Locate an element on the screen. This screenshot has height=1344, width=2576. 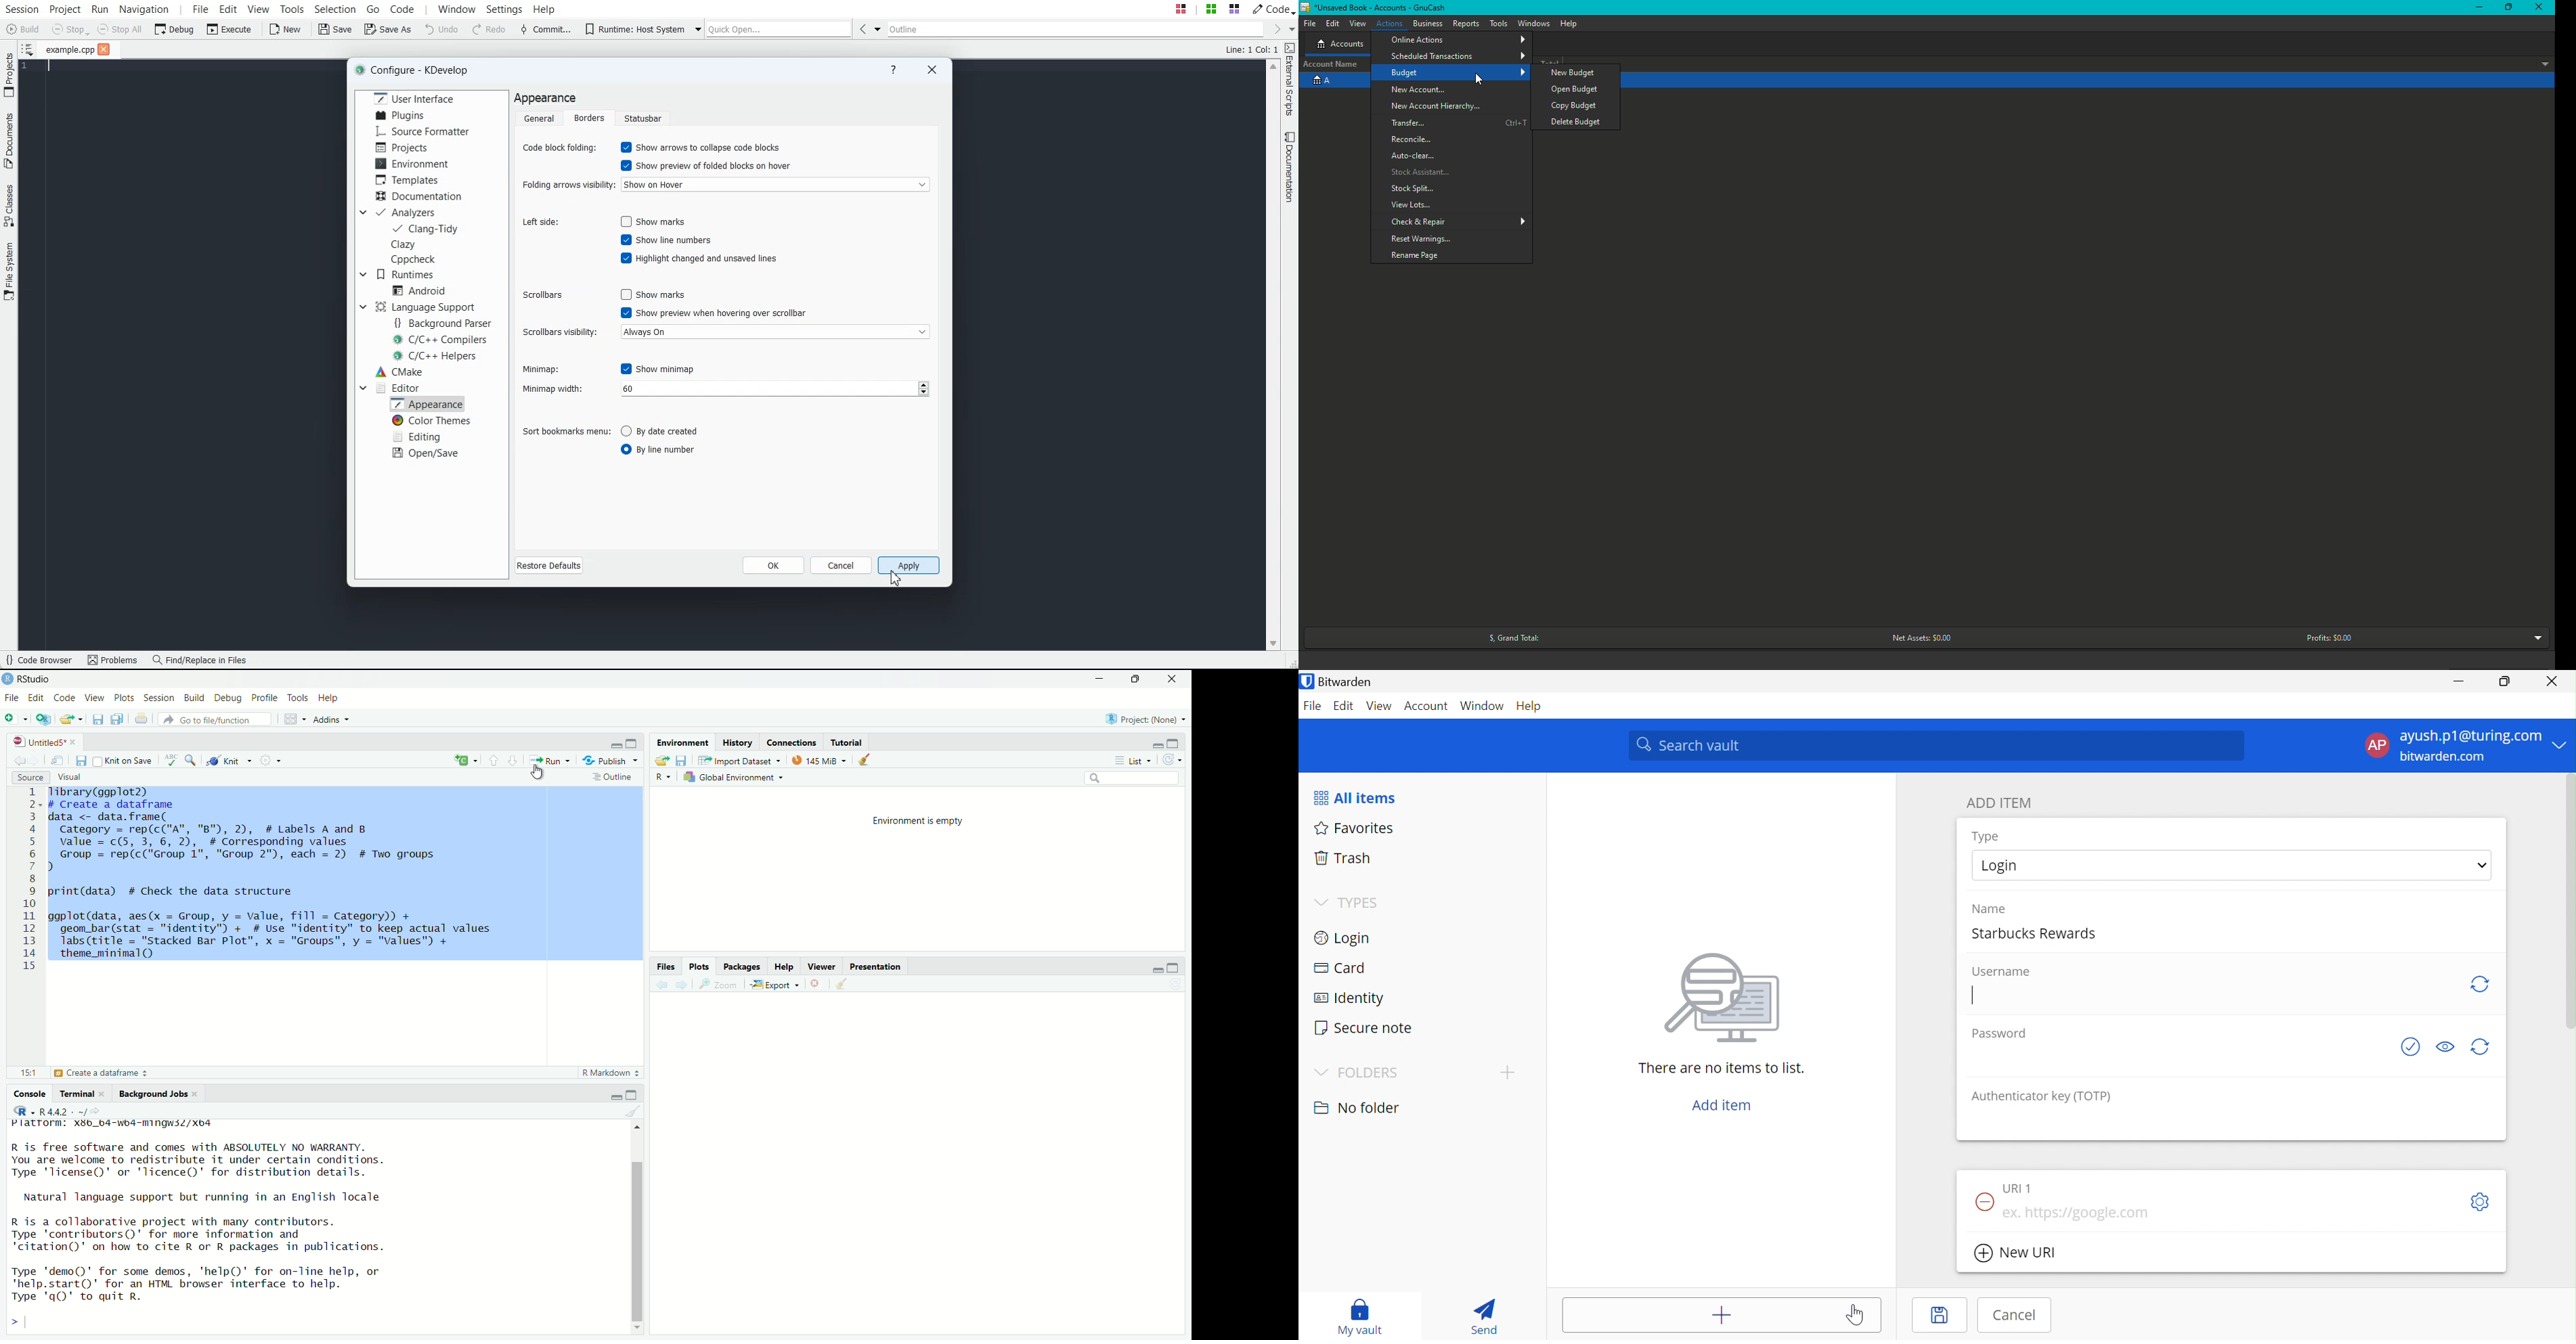
Load workspace is located at coordinates (661, 759).